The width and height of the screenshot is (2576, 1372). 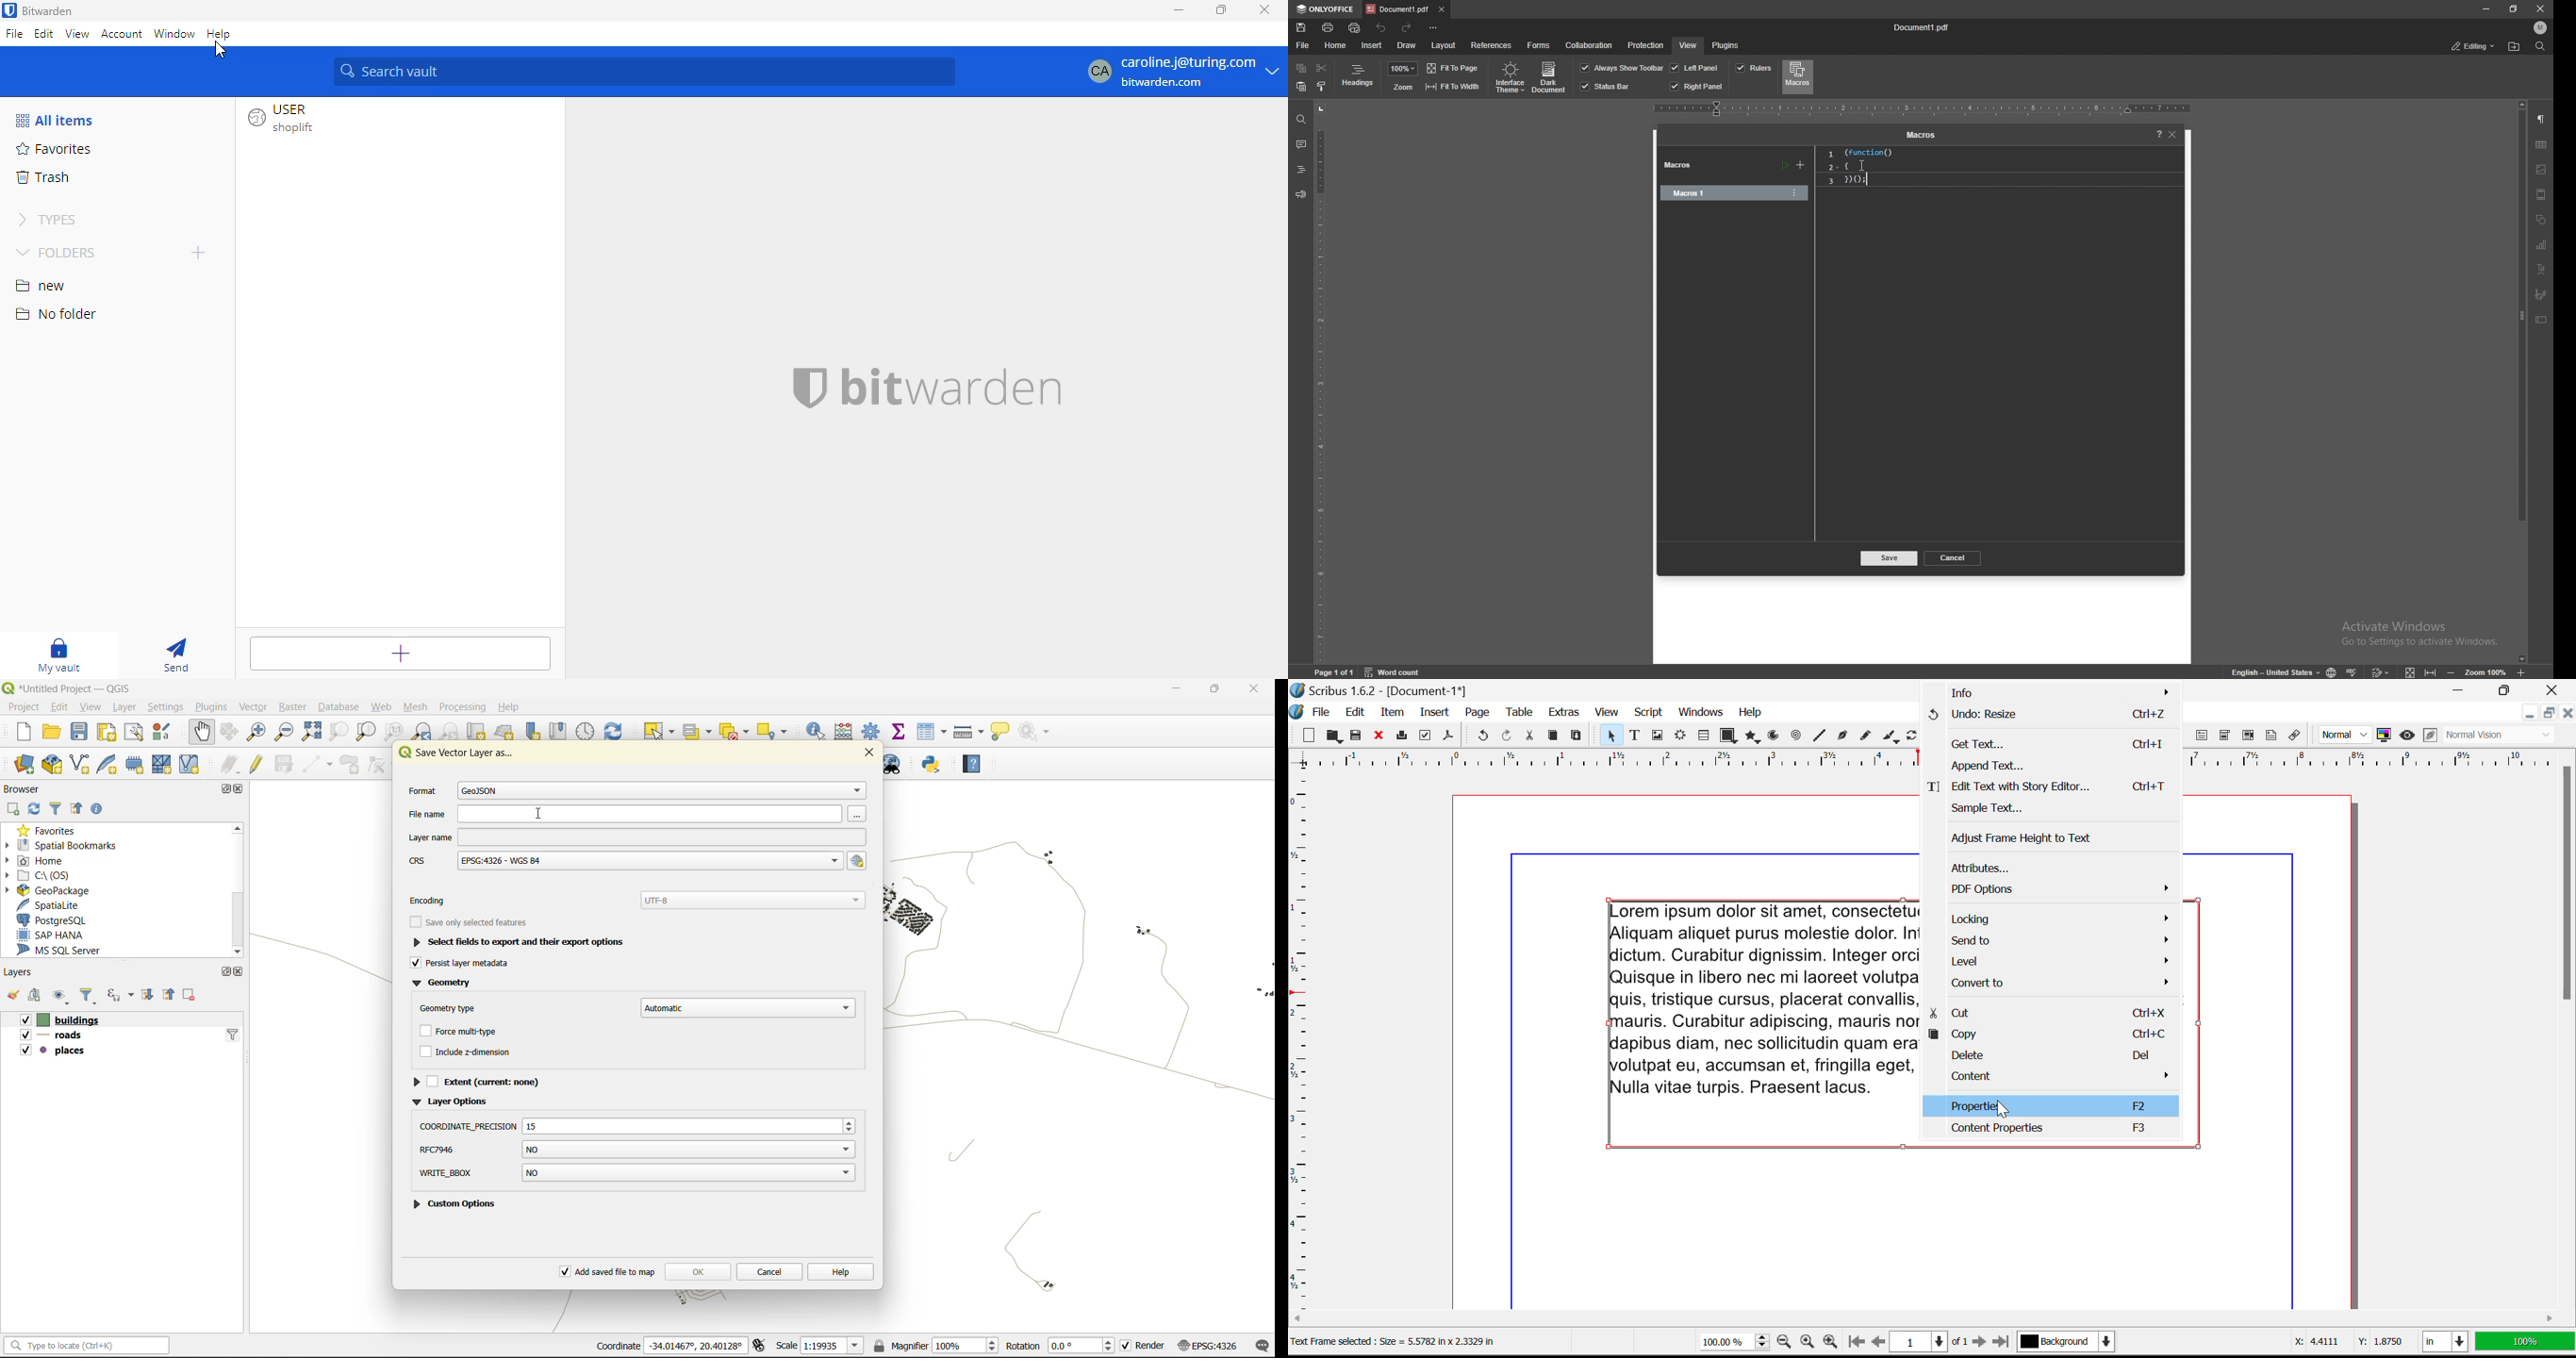 What do you see at coordinates (949, 389) in the screenshot?
I see `bitwarden` at bounding box center [949, 389].